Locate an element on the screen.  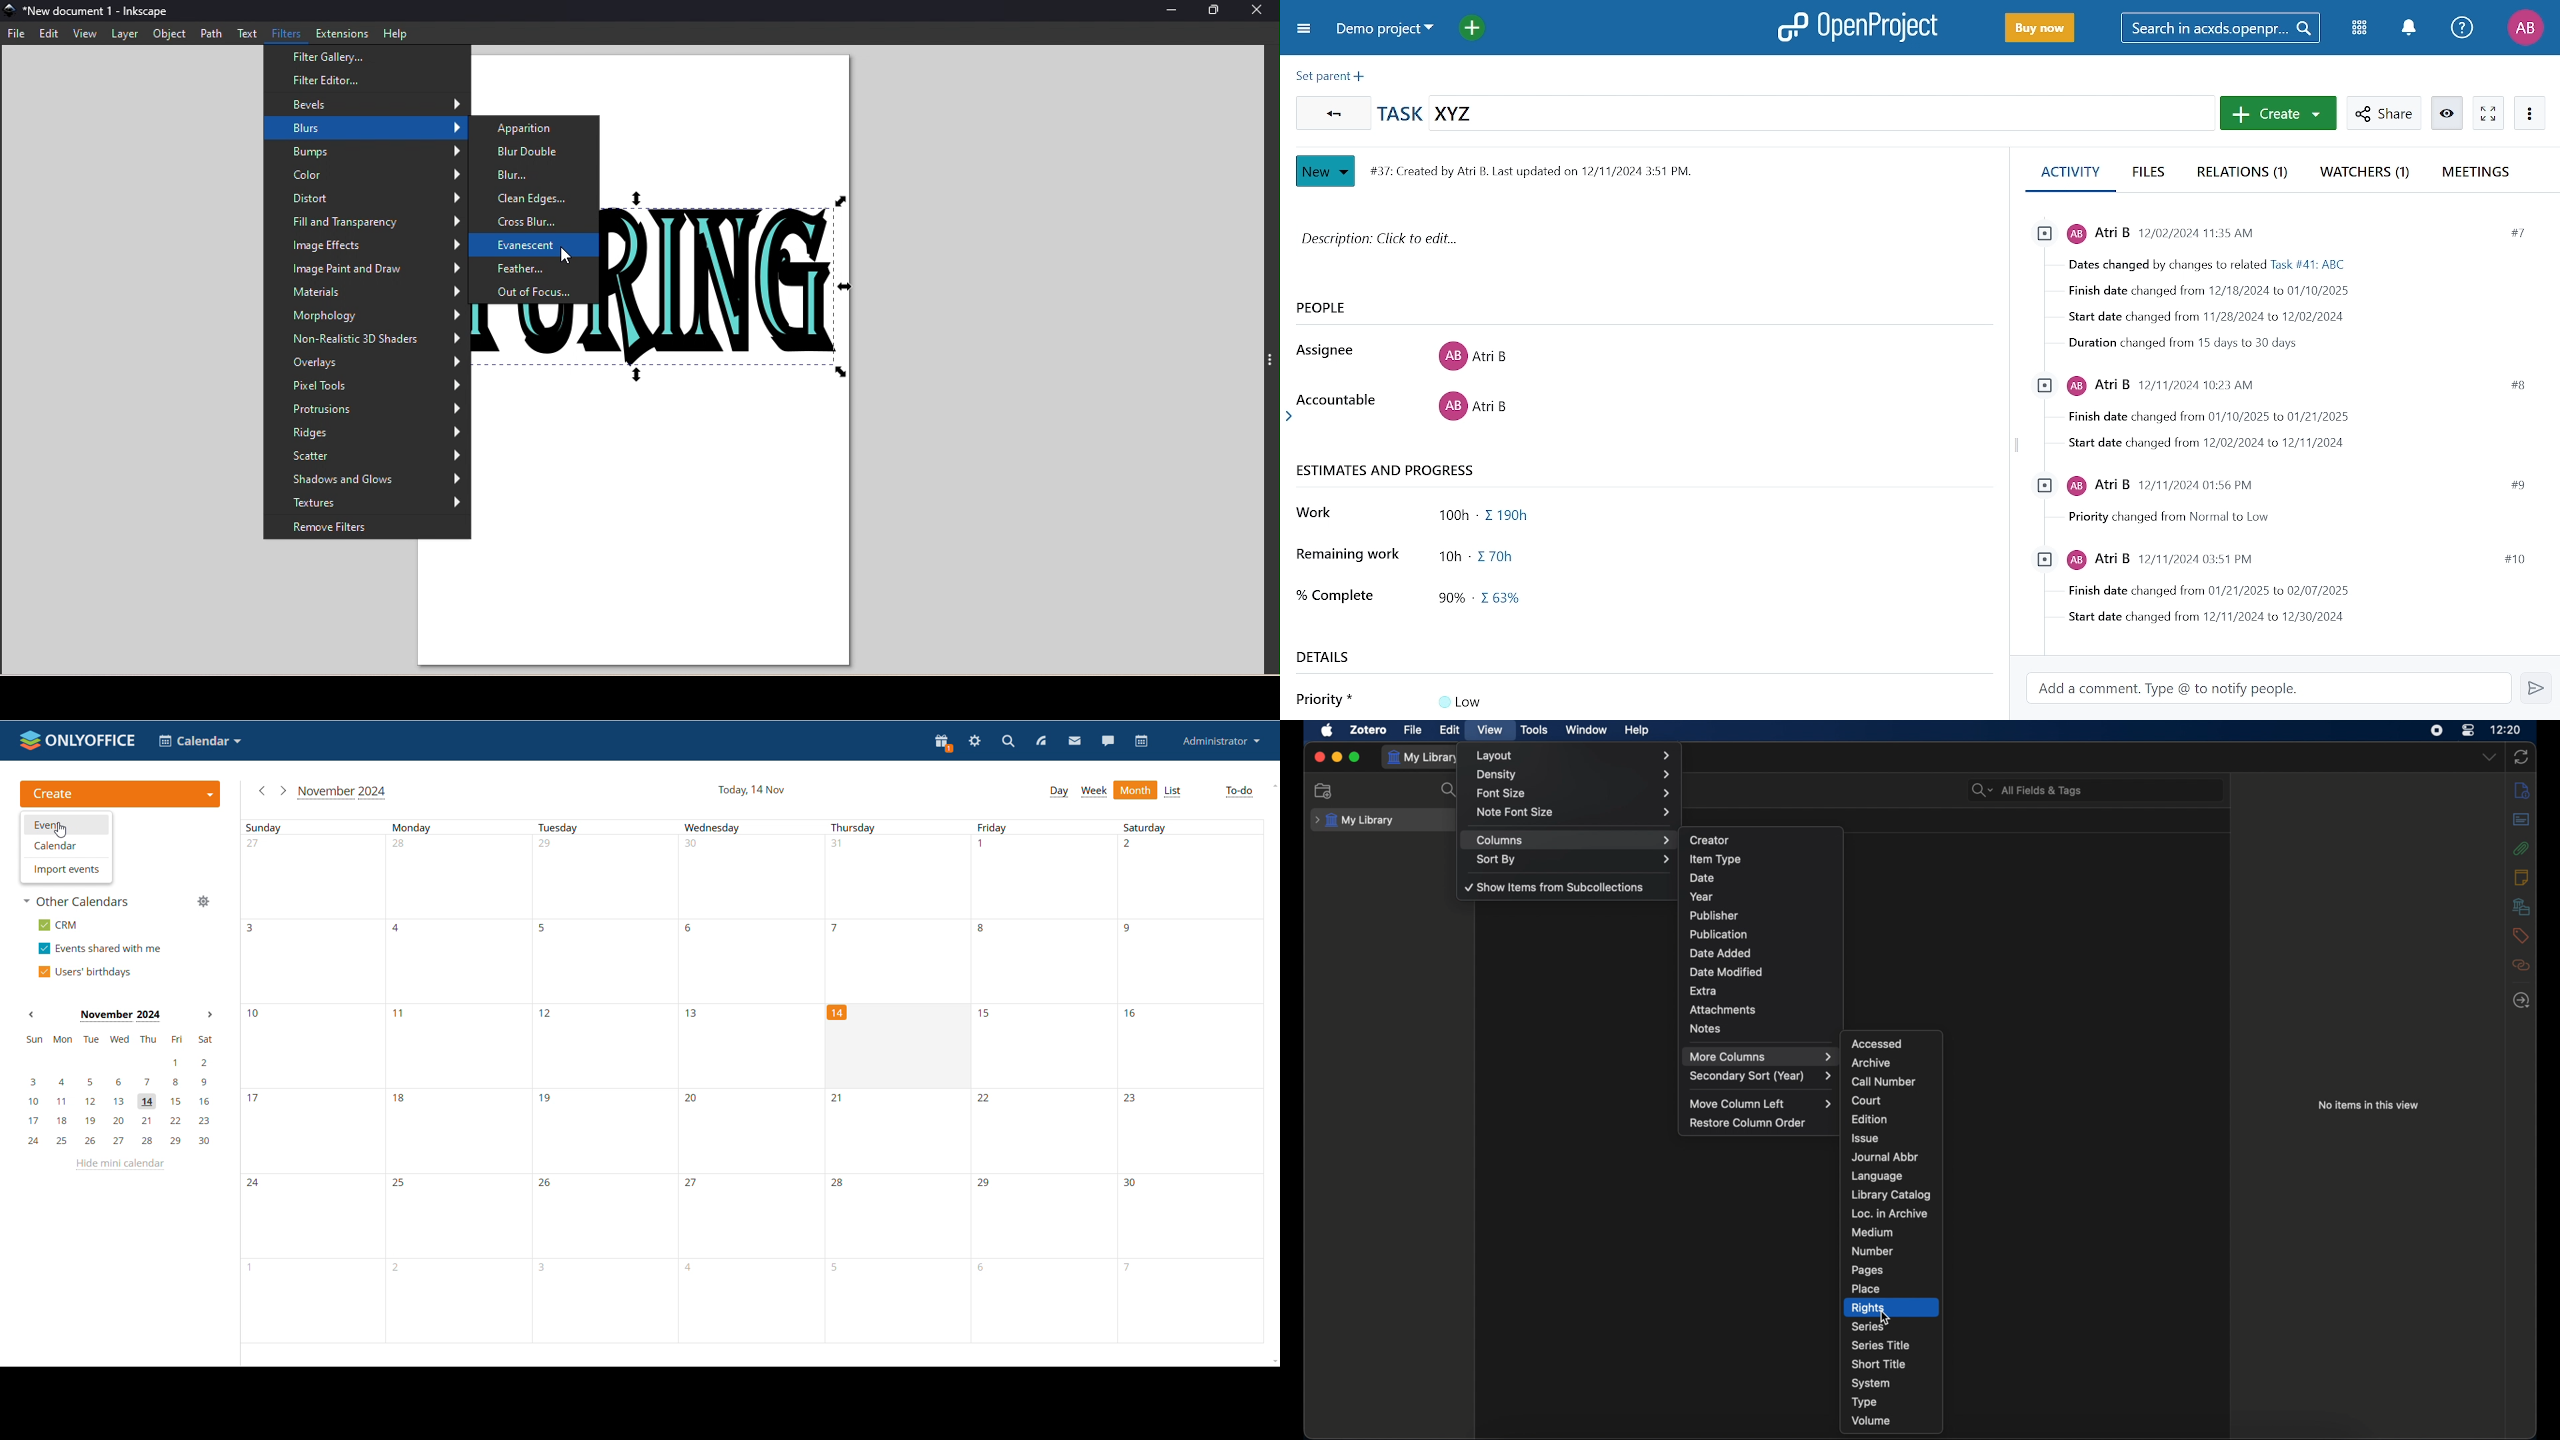
Profile is located at coordinates (2526, 28).